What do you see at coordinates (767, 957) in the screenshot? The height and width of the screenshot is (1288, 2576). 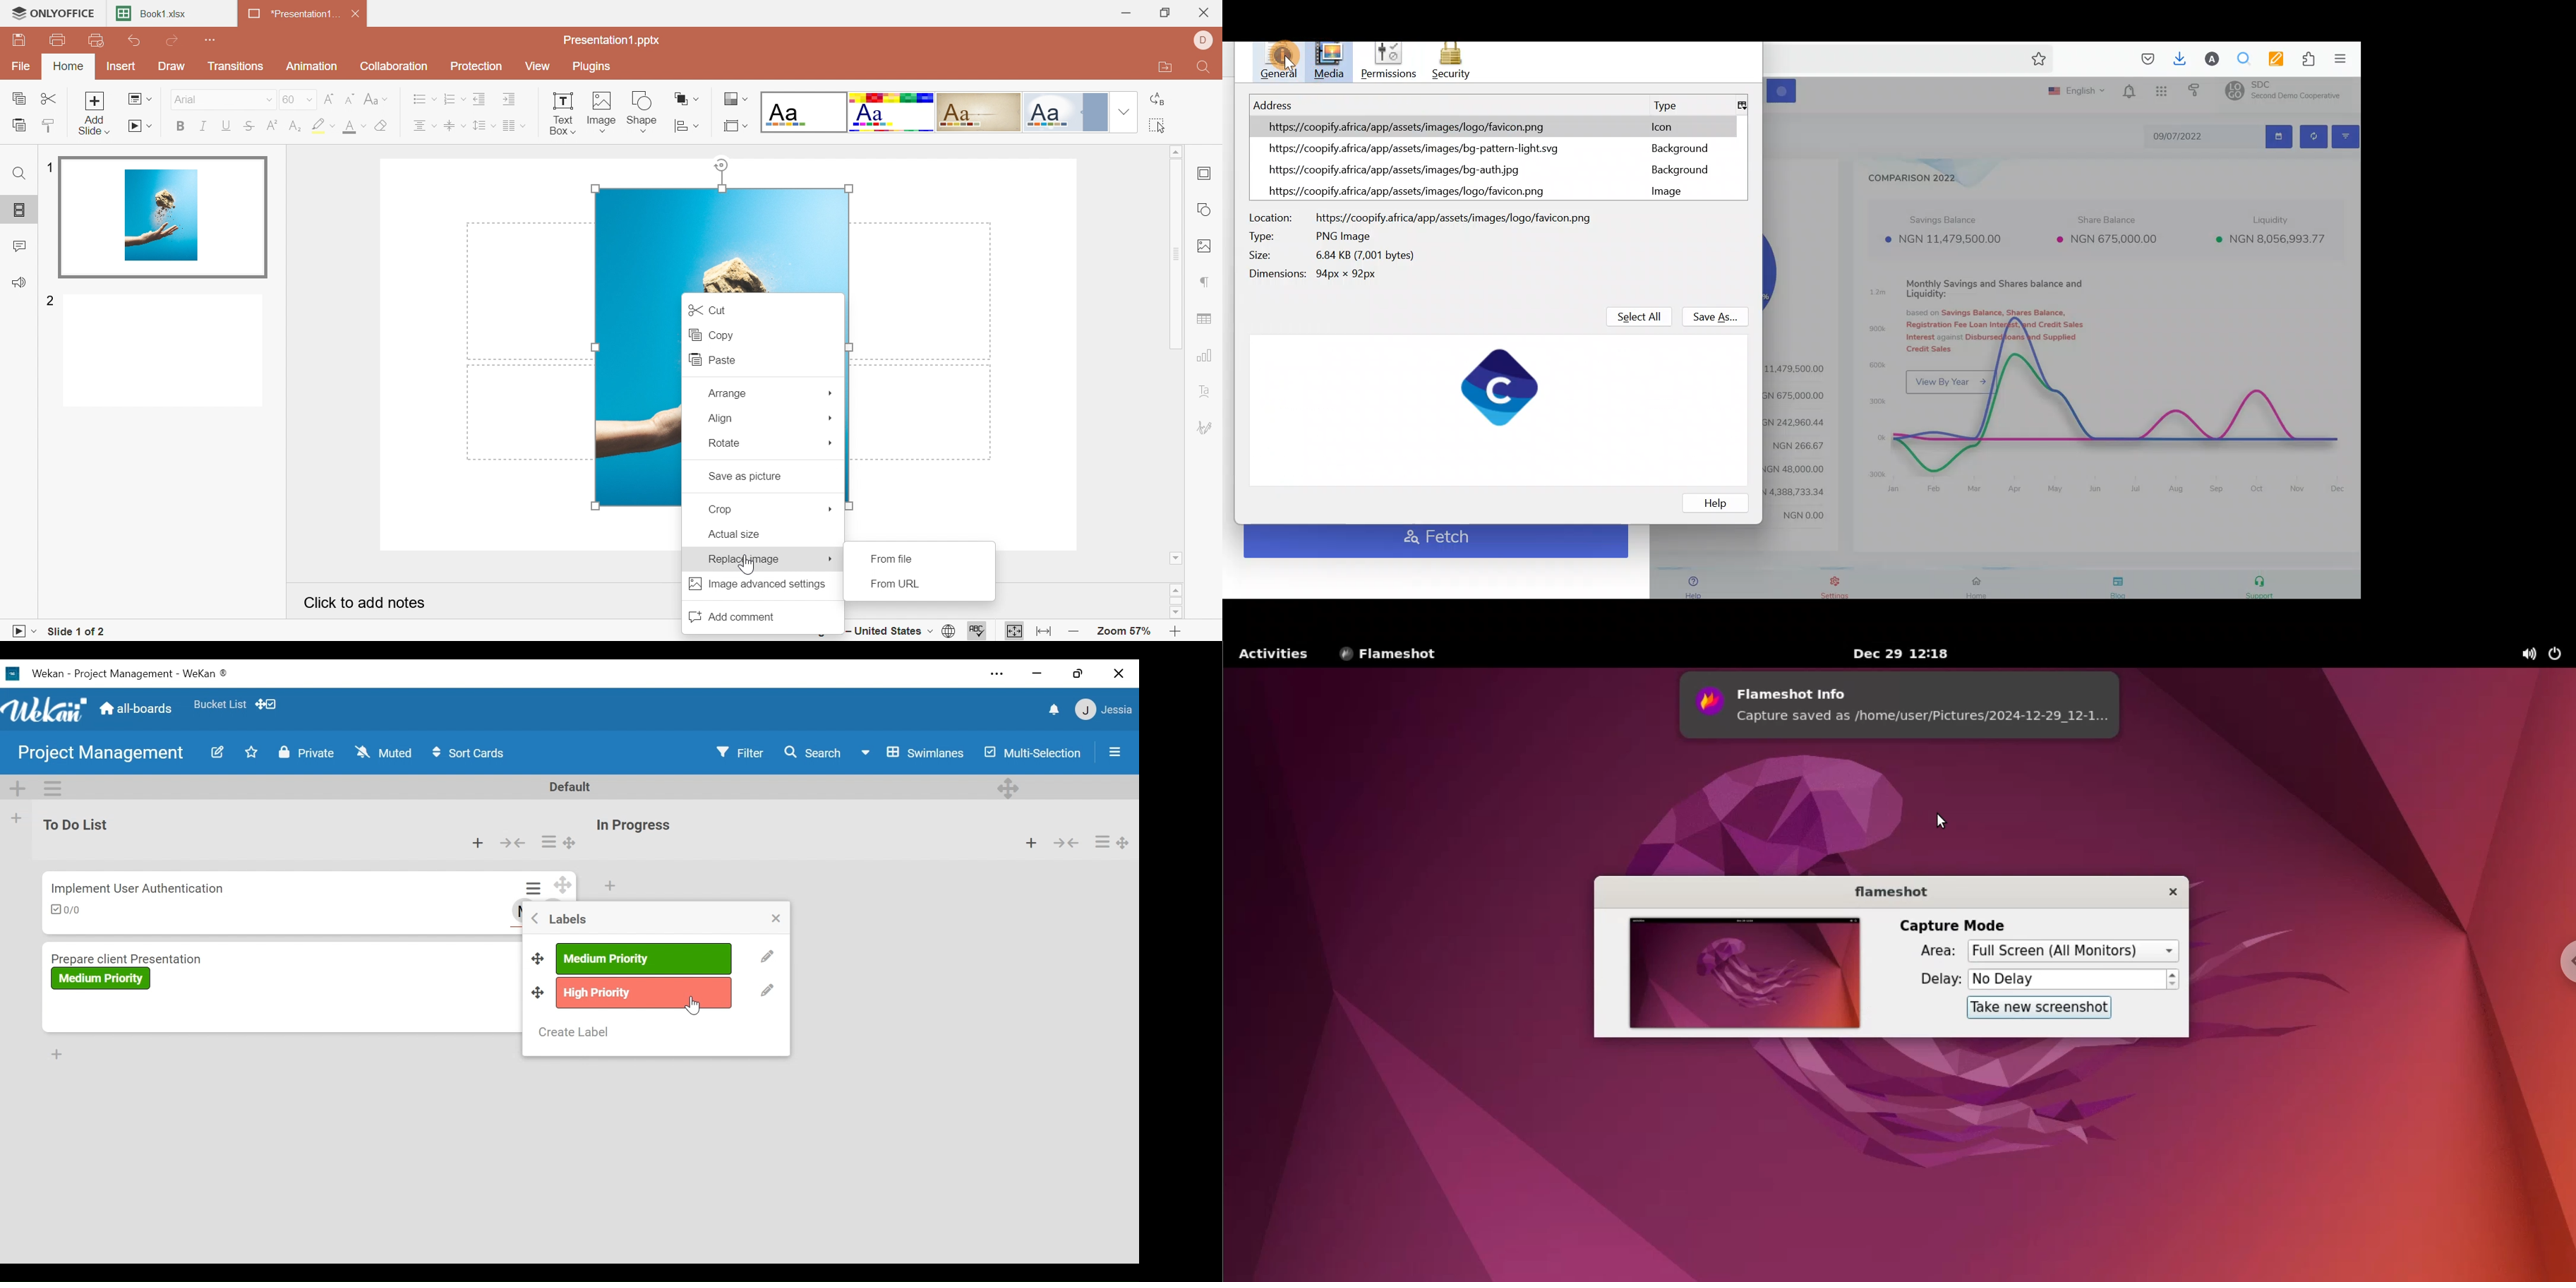 I see `Edit` at bounding box center [767, 957].